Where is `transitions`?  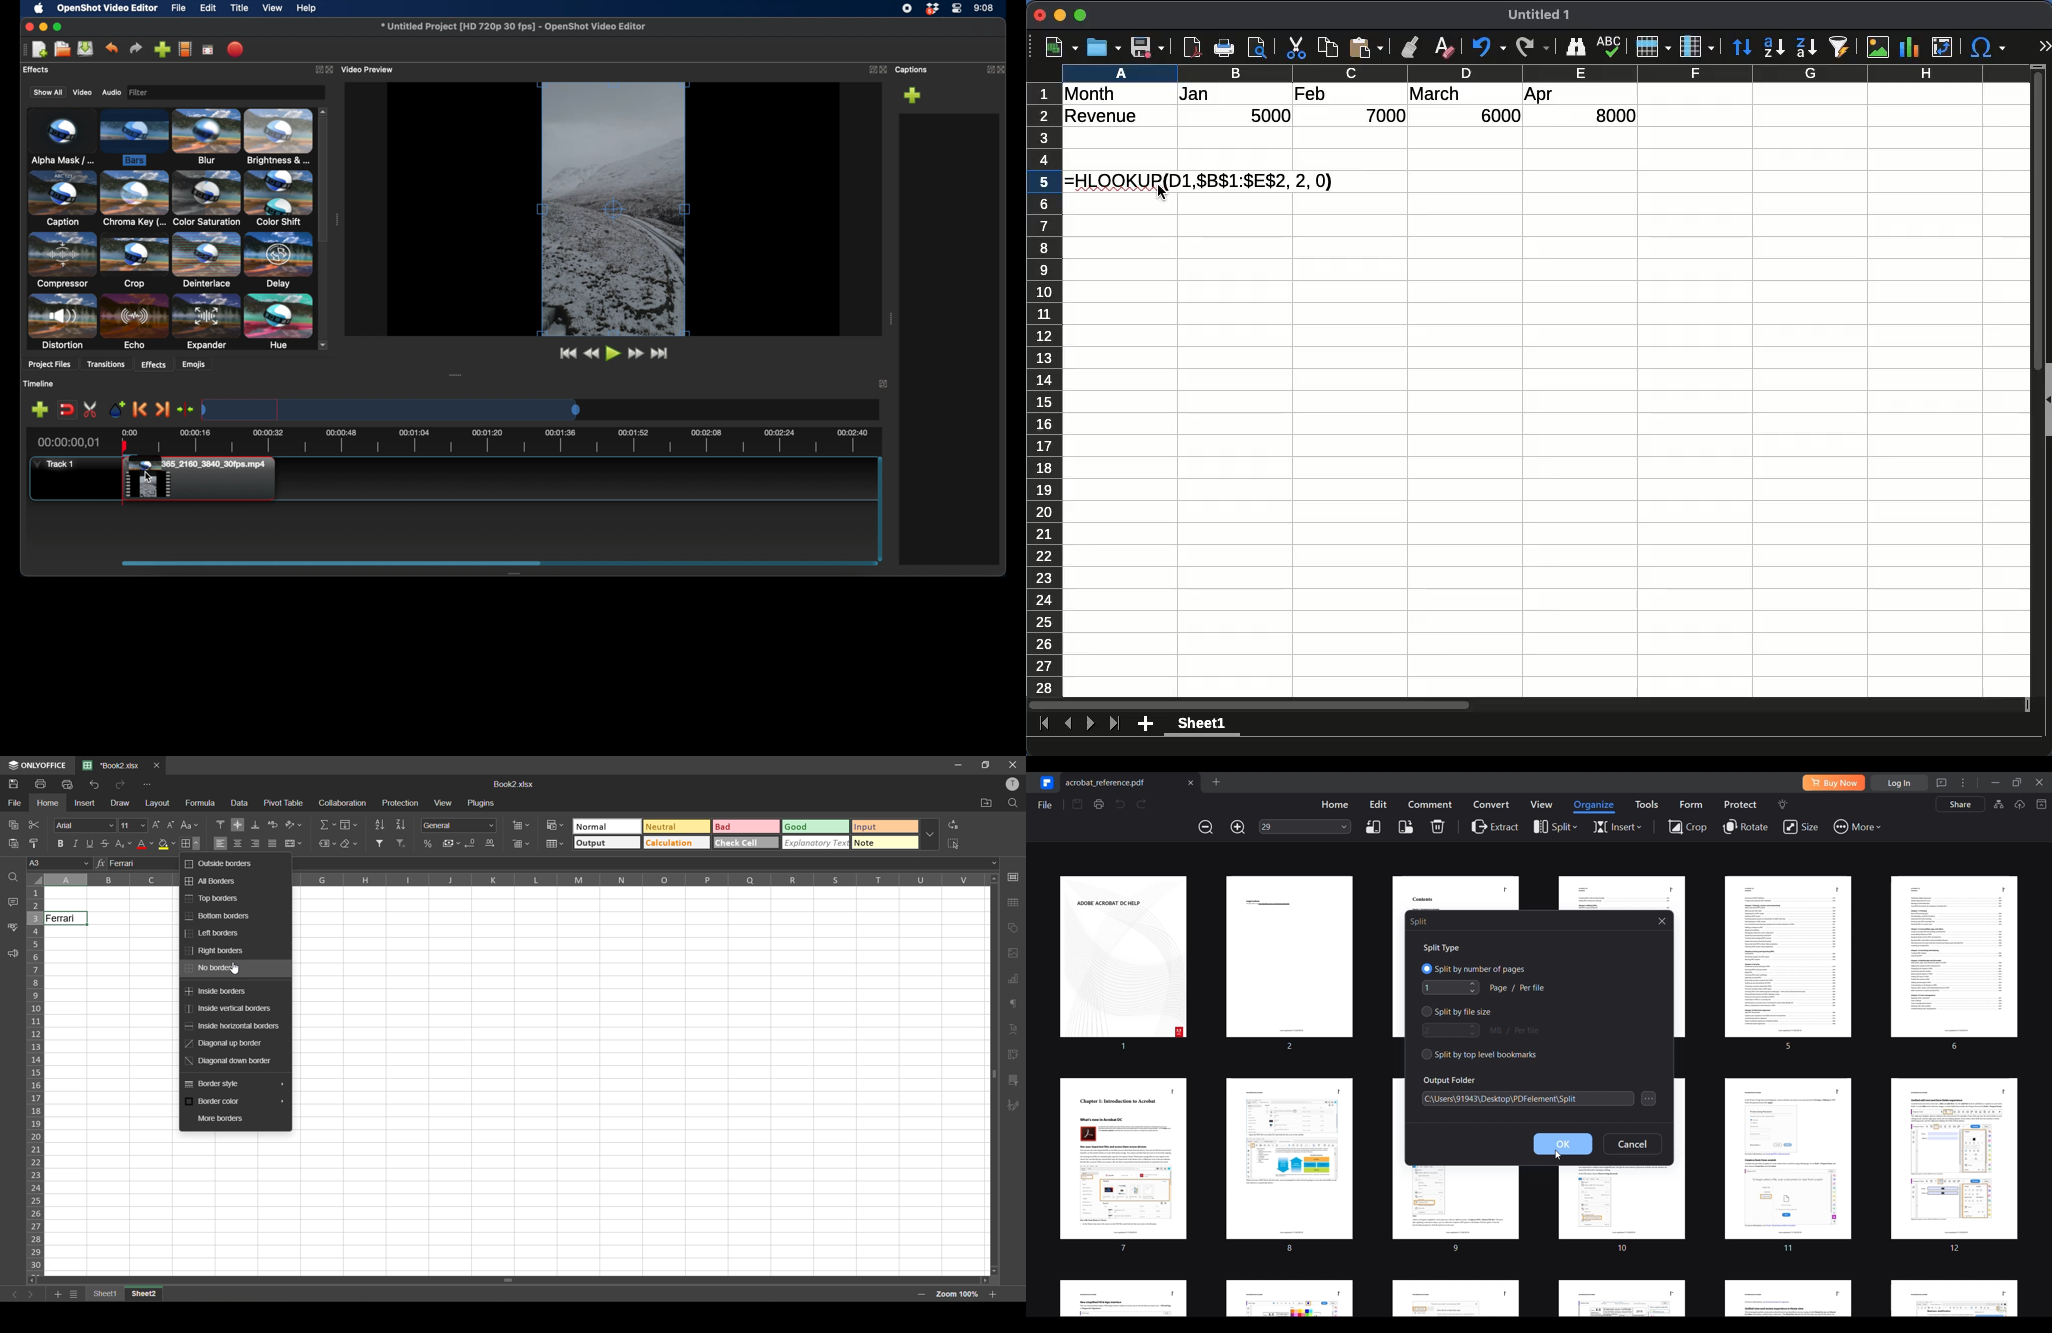
transitions is located at coordinates (107, 364).